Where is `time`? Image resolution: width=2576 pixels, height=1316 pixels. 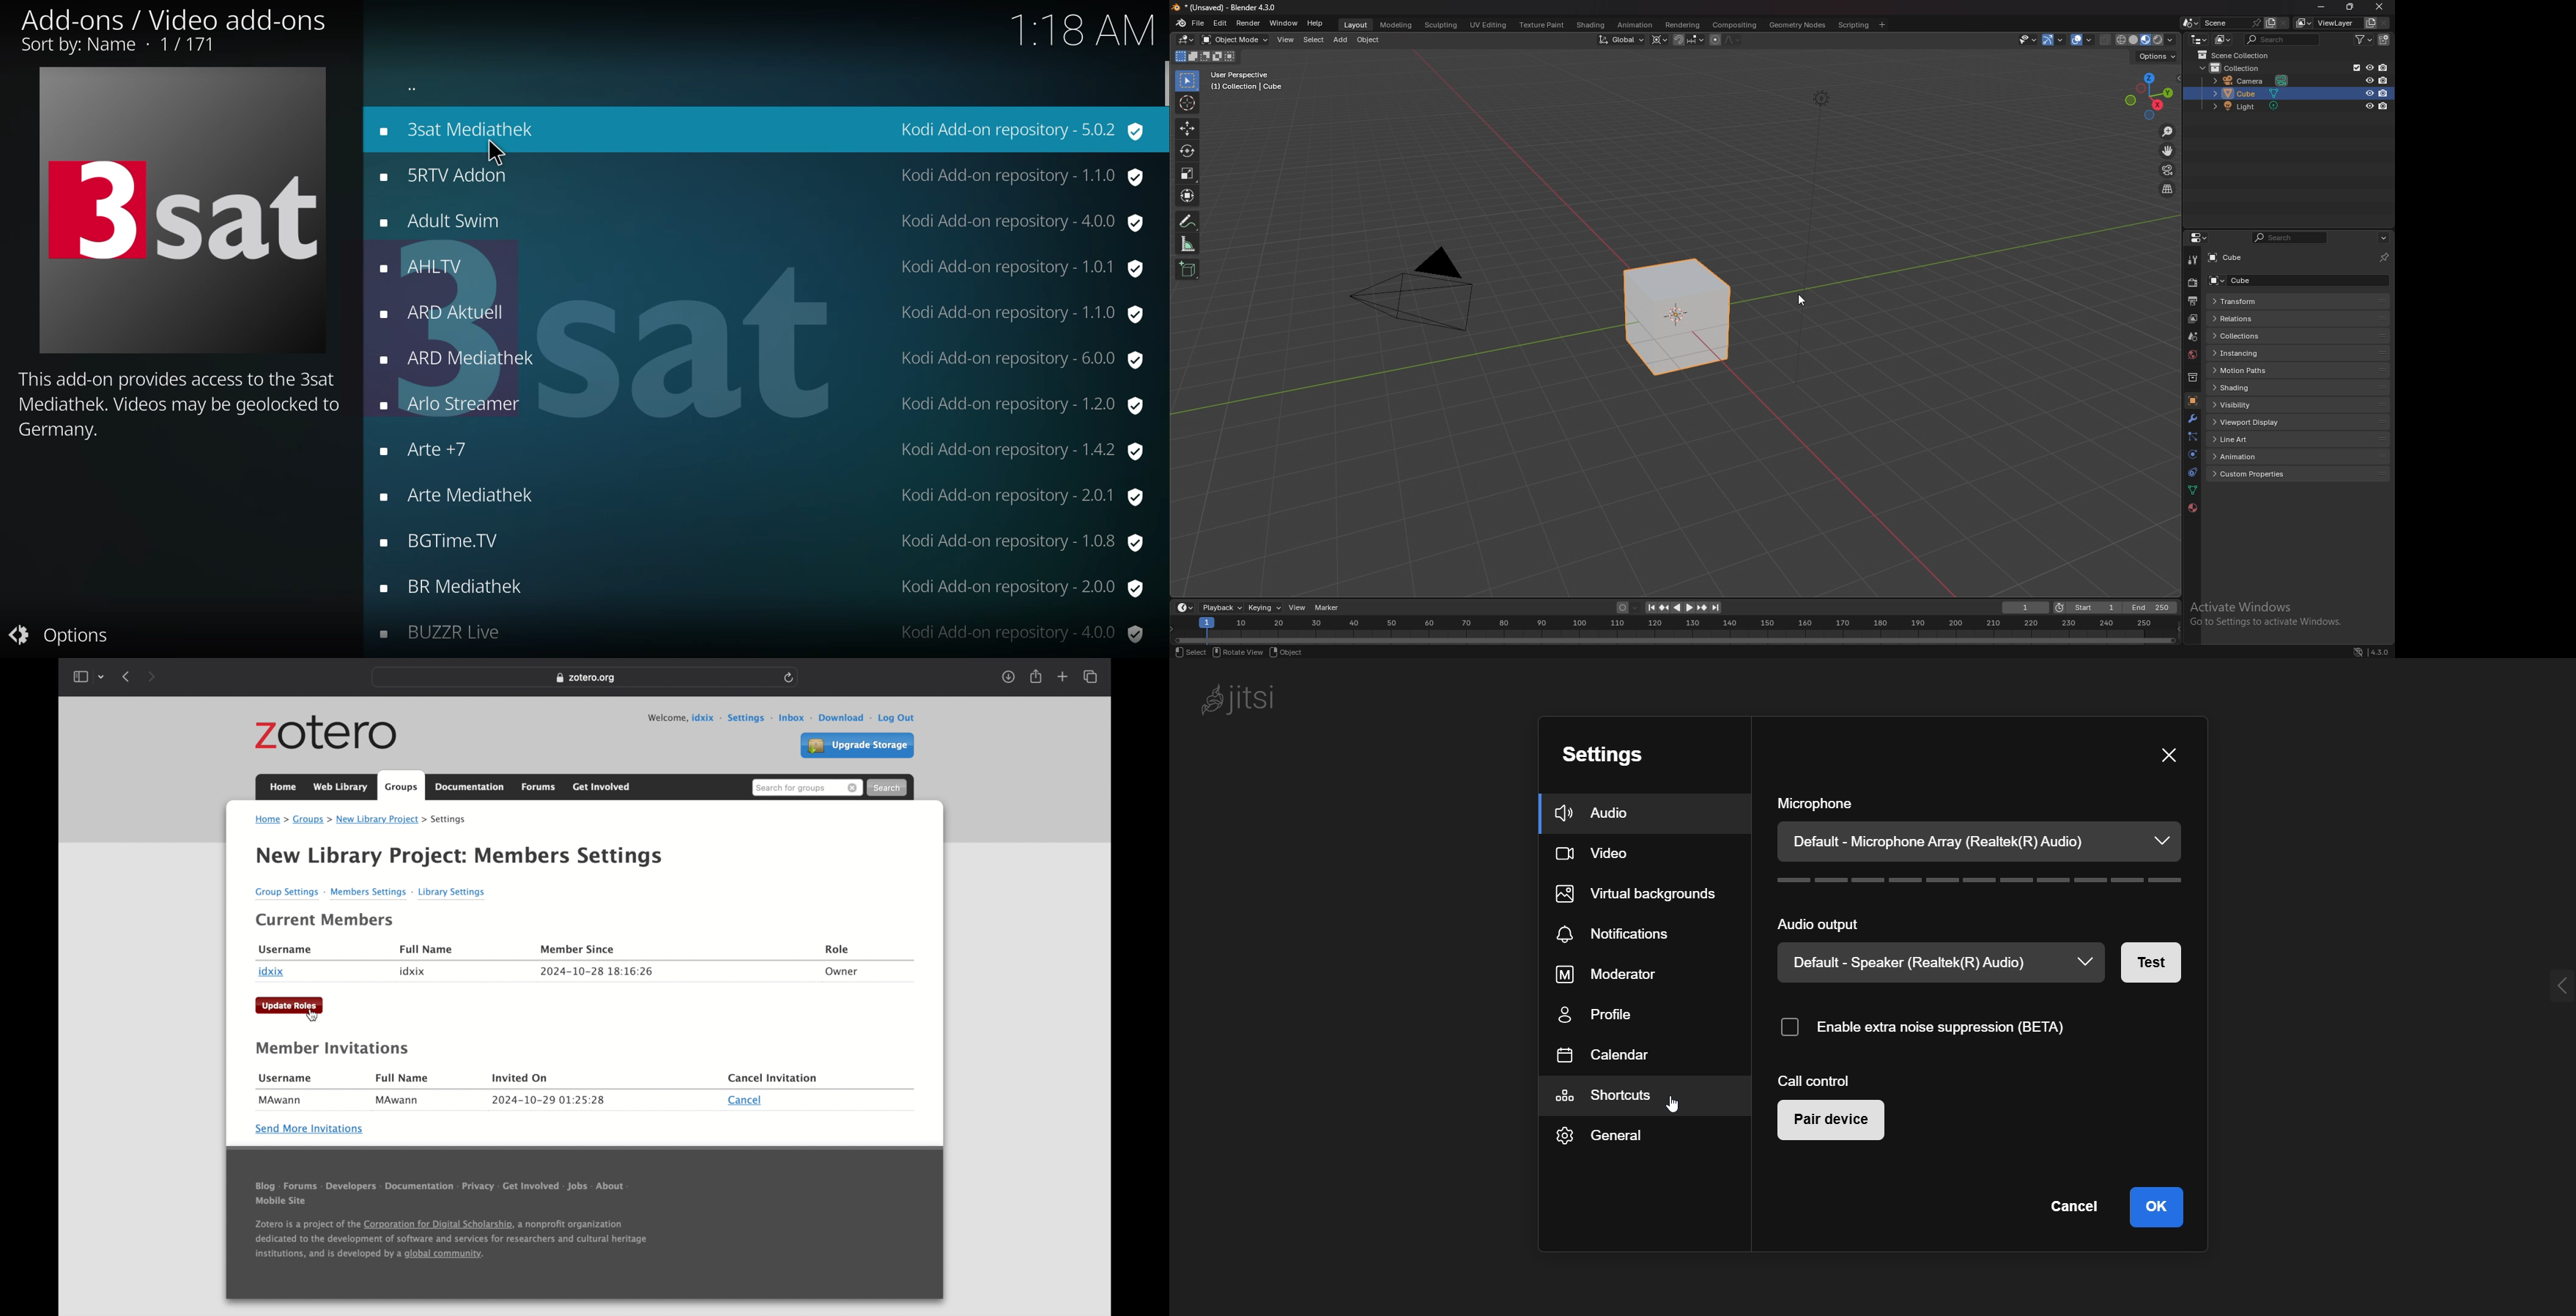 time is located at coordinates (1079, 30).